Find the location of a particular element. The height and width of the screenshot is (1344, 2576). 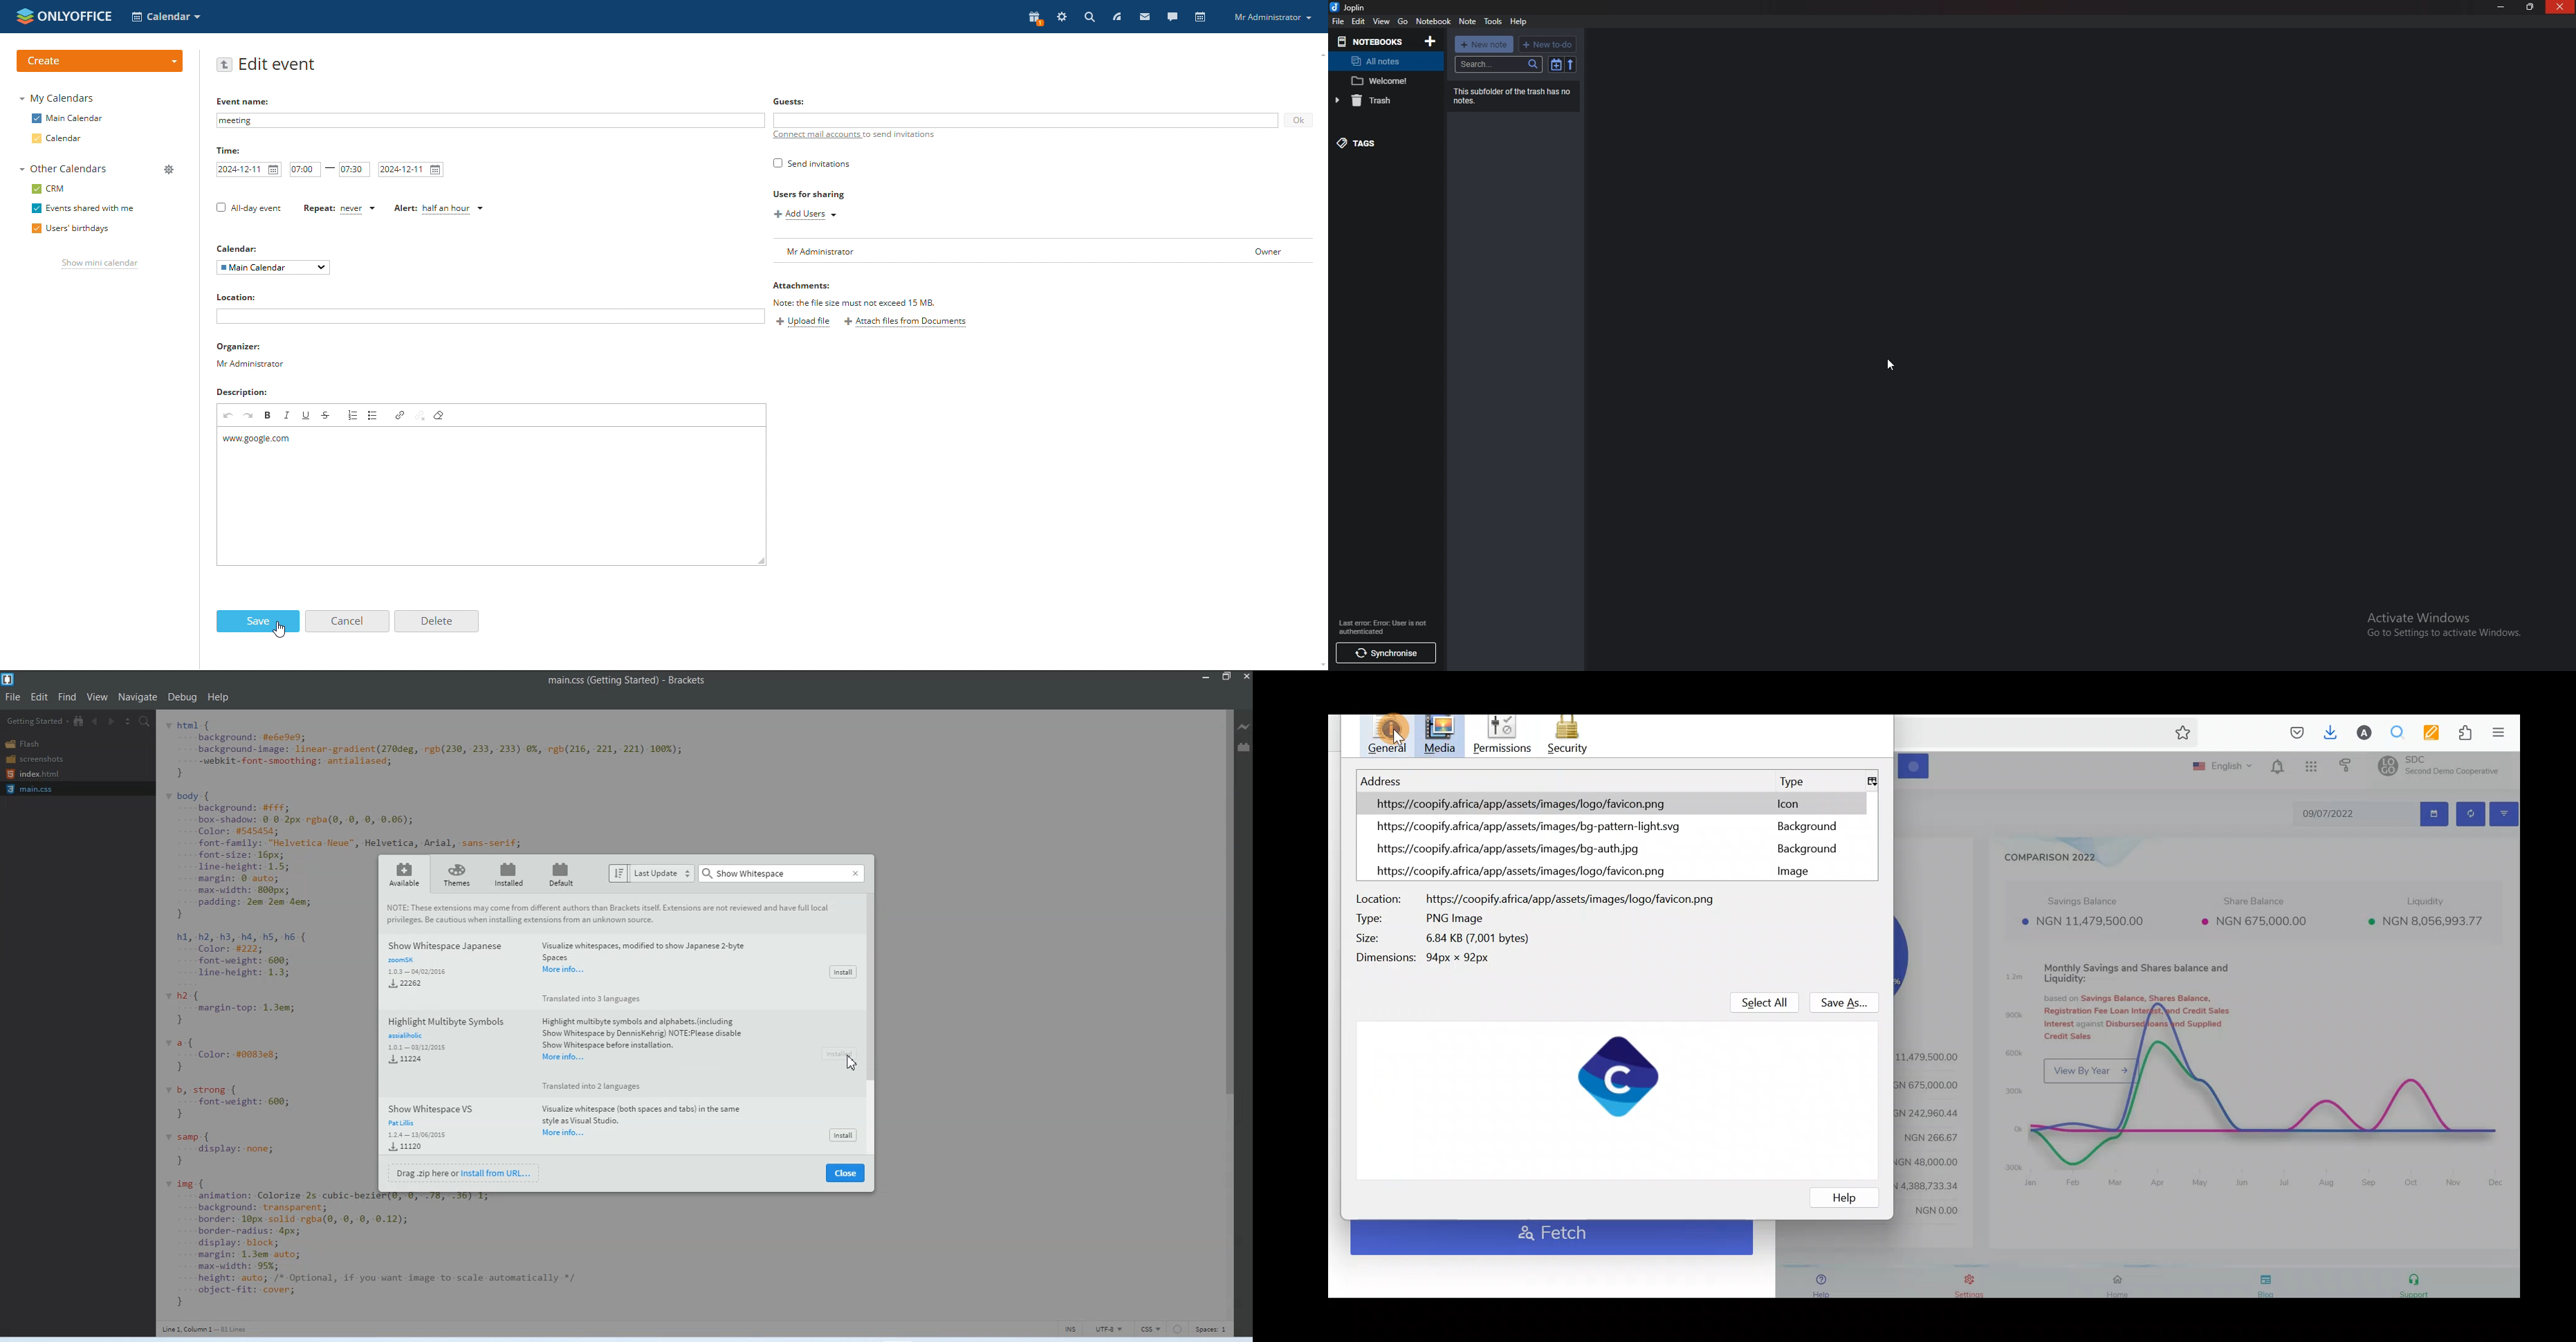

cancel is located at coordinates (348, 621).